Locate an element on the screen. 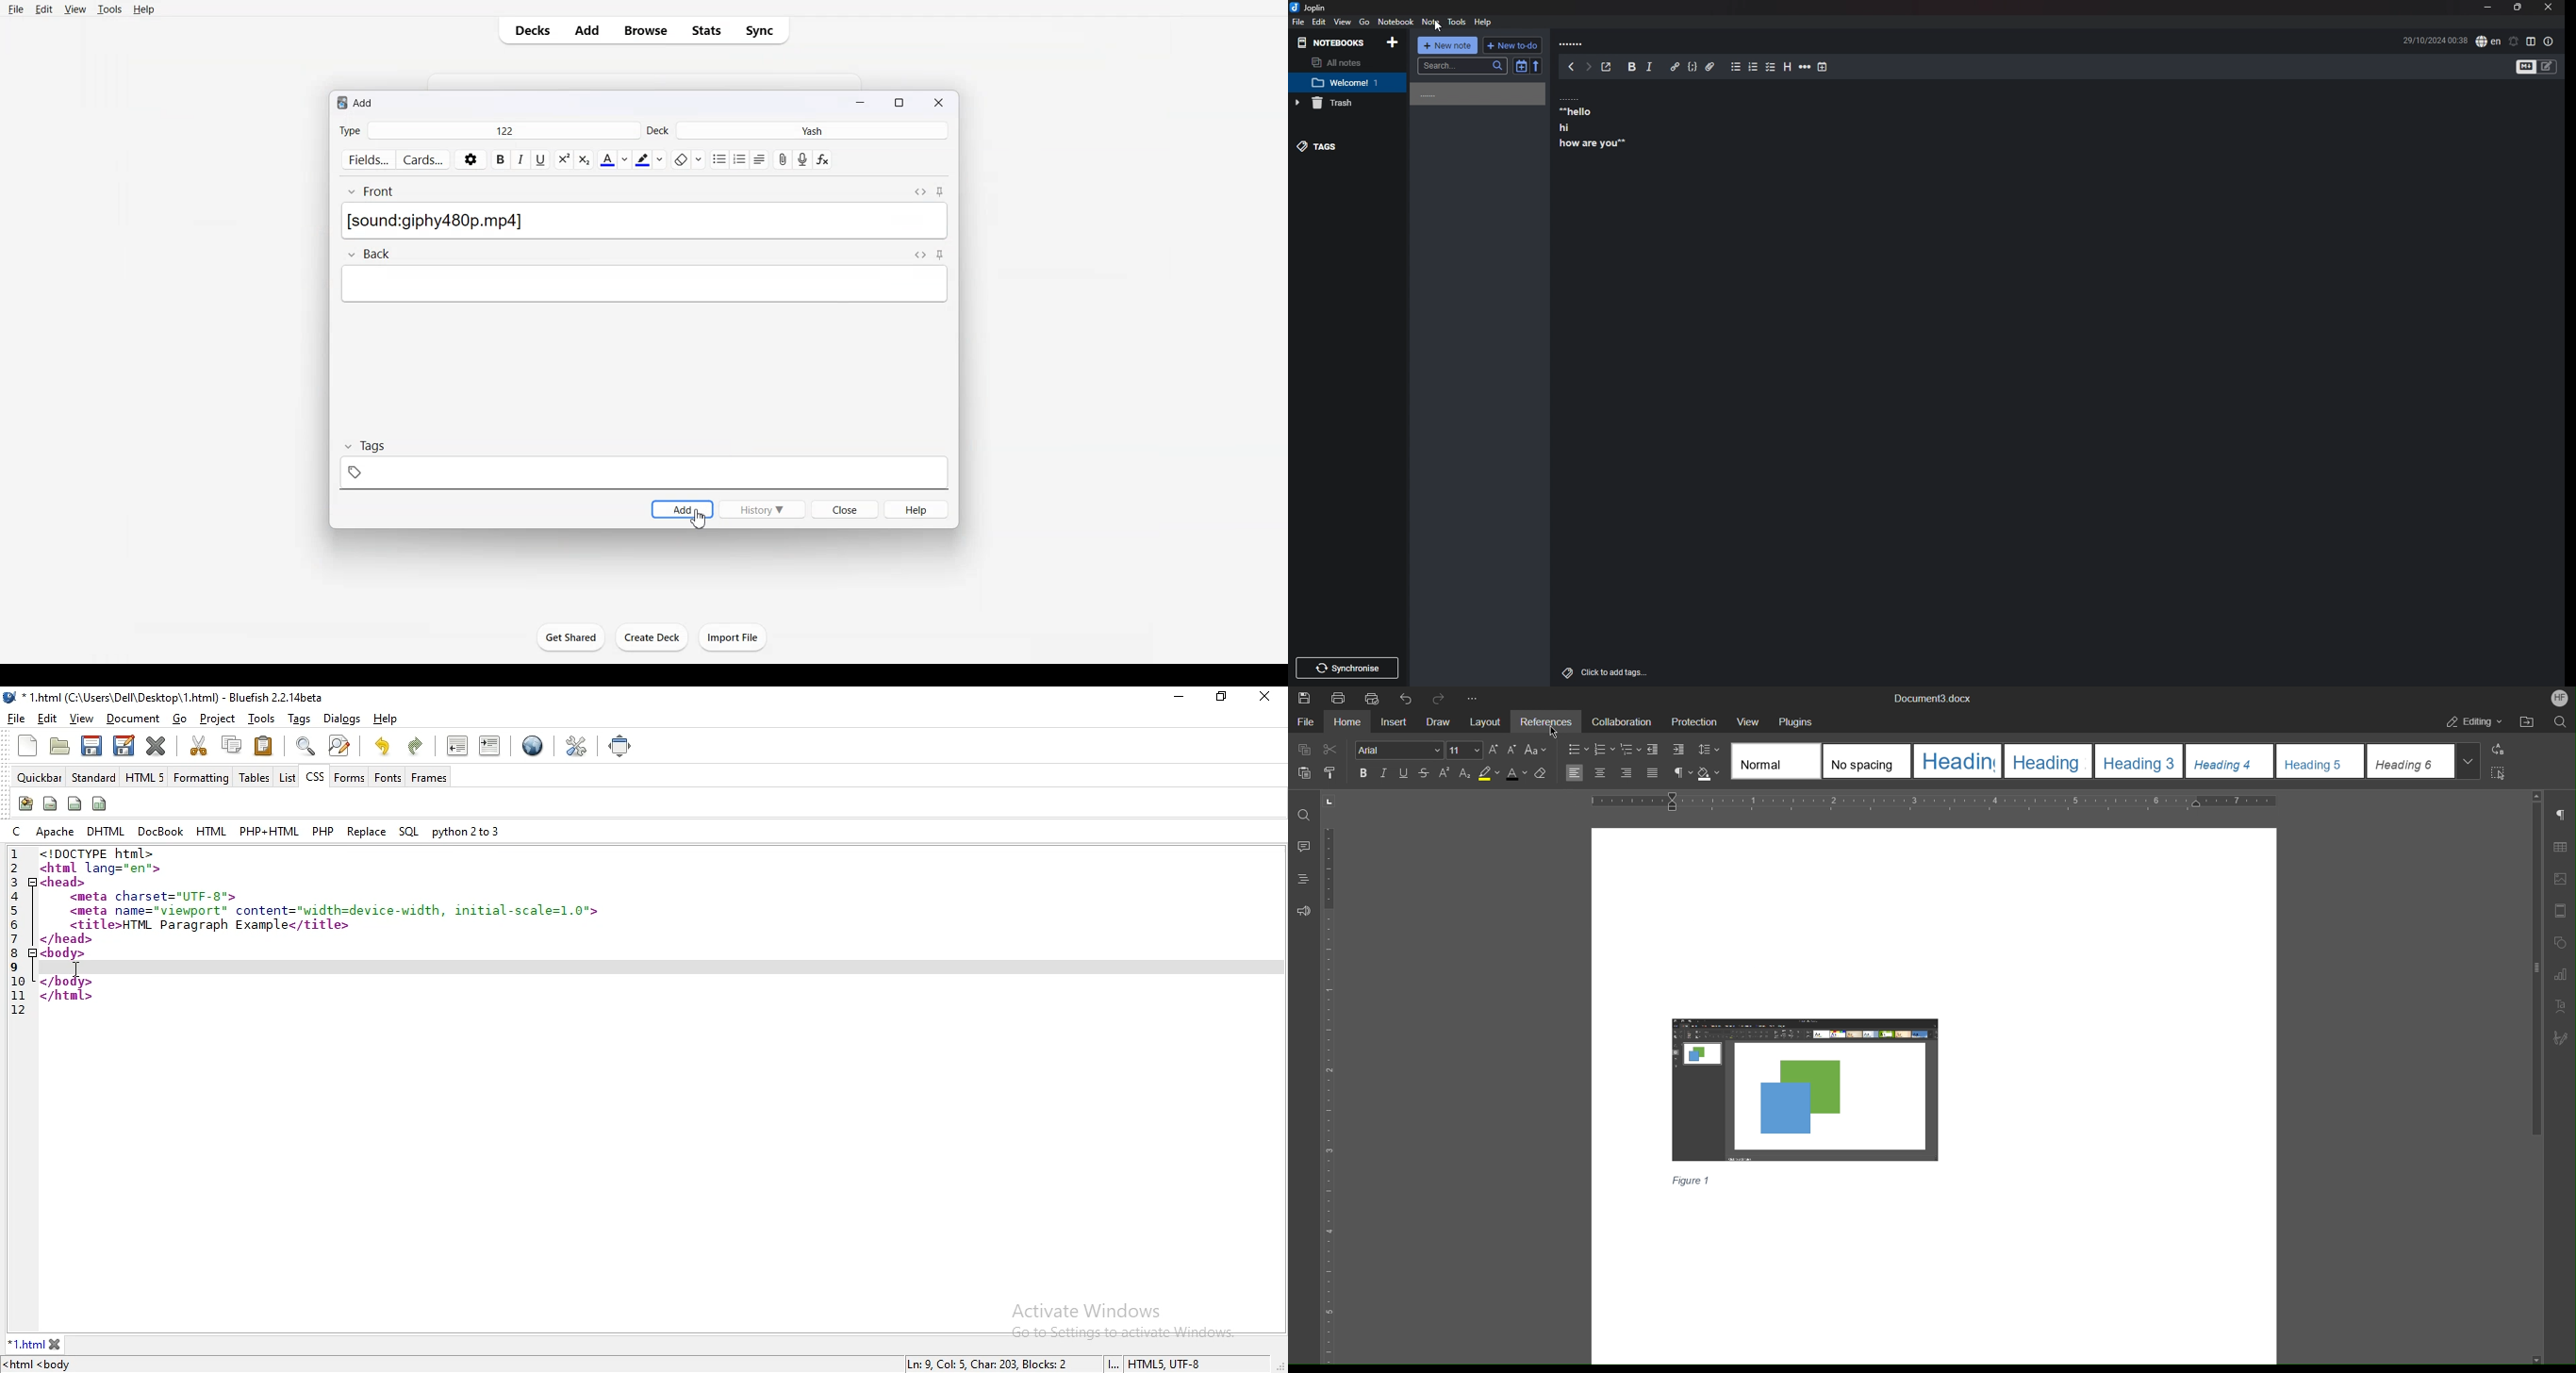 Image resolution: width=2576 pixels, height=1400 pixels. indent is located at coordinates (492, 747).